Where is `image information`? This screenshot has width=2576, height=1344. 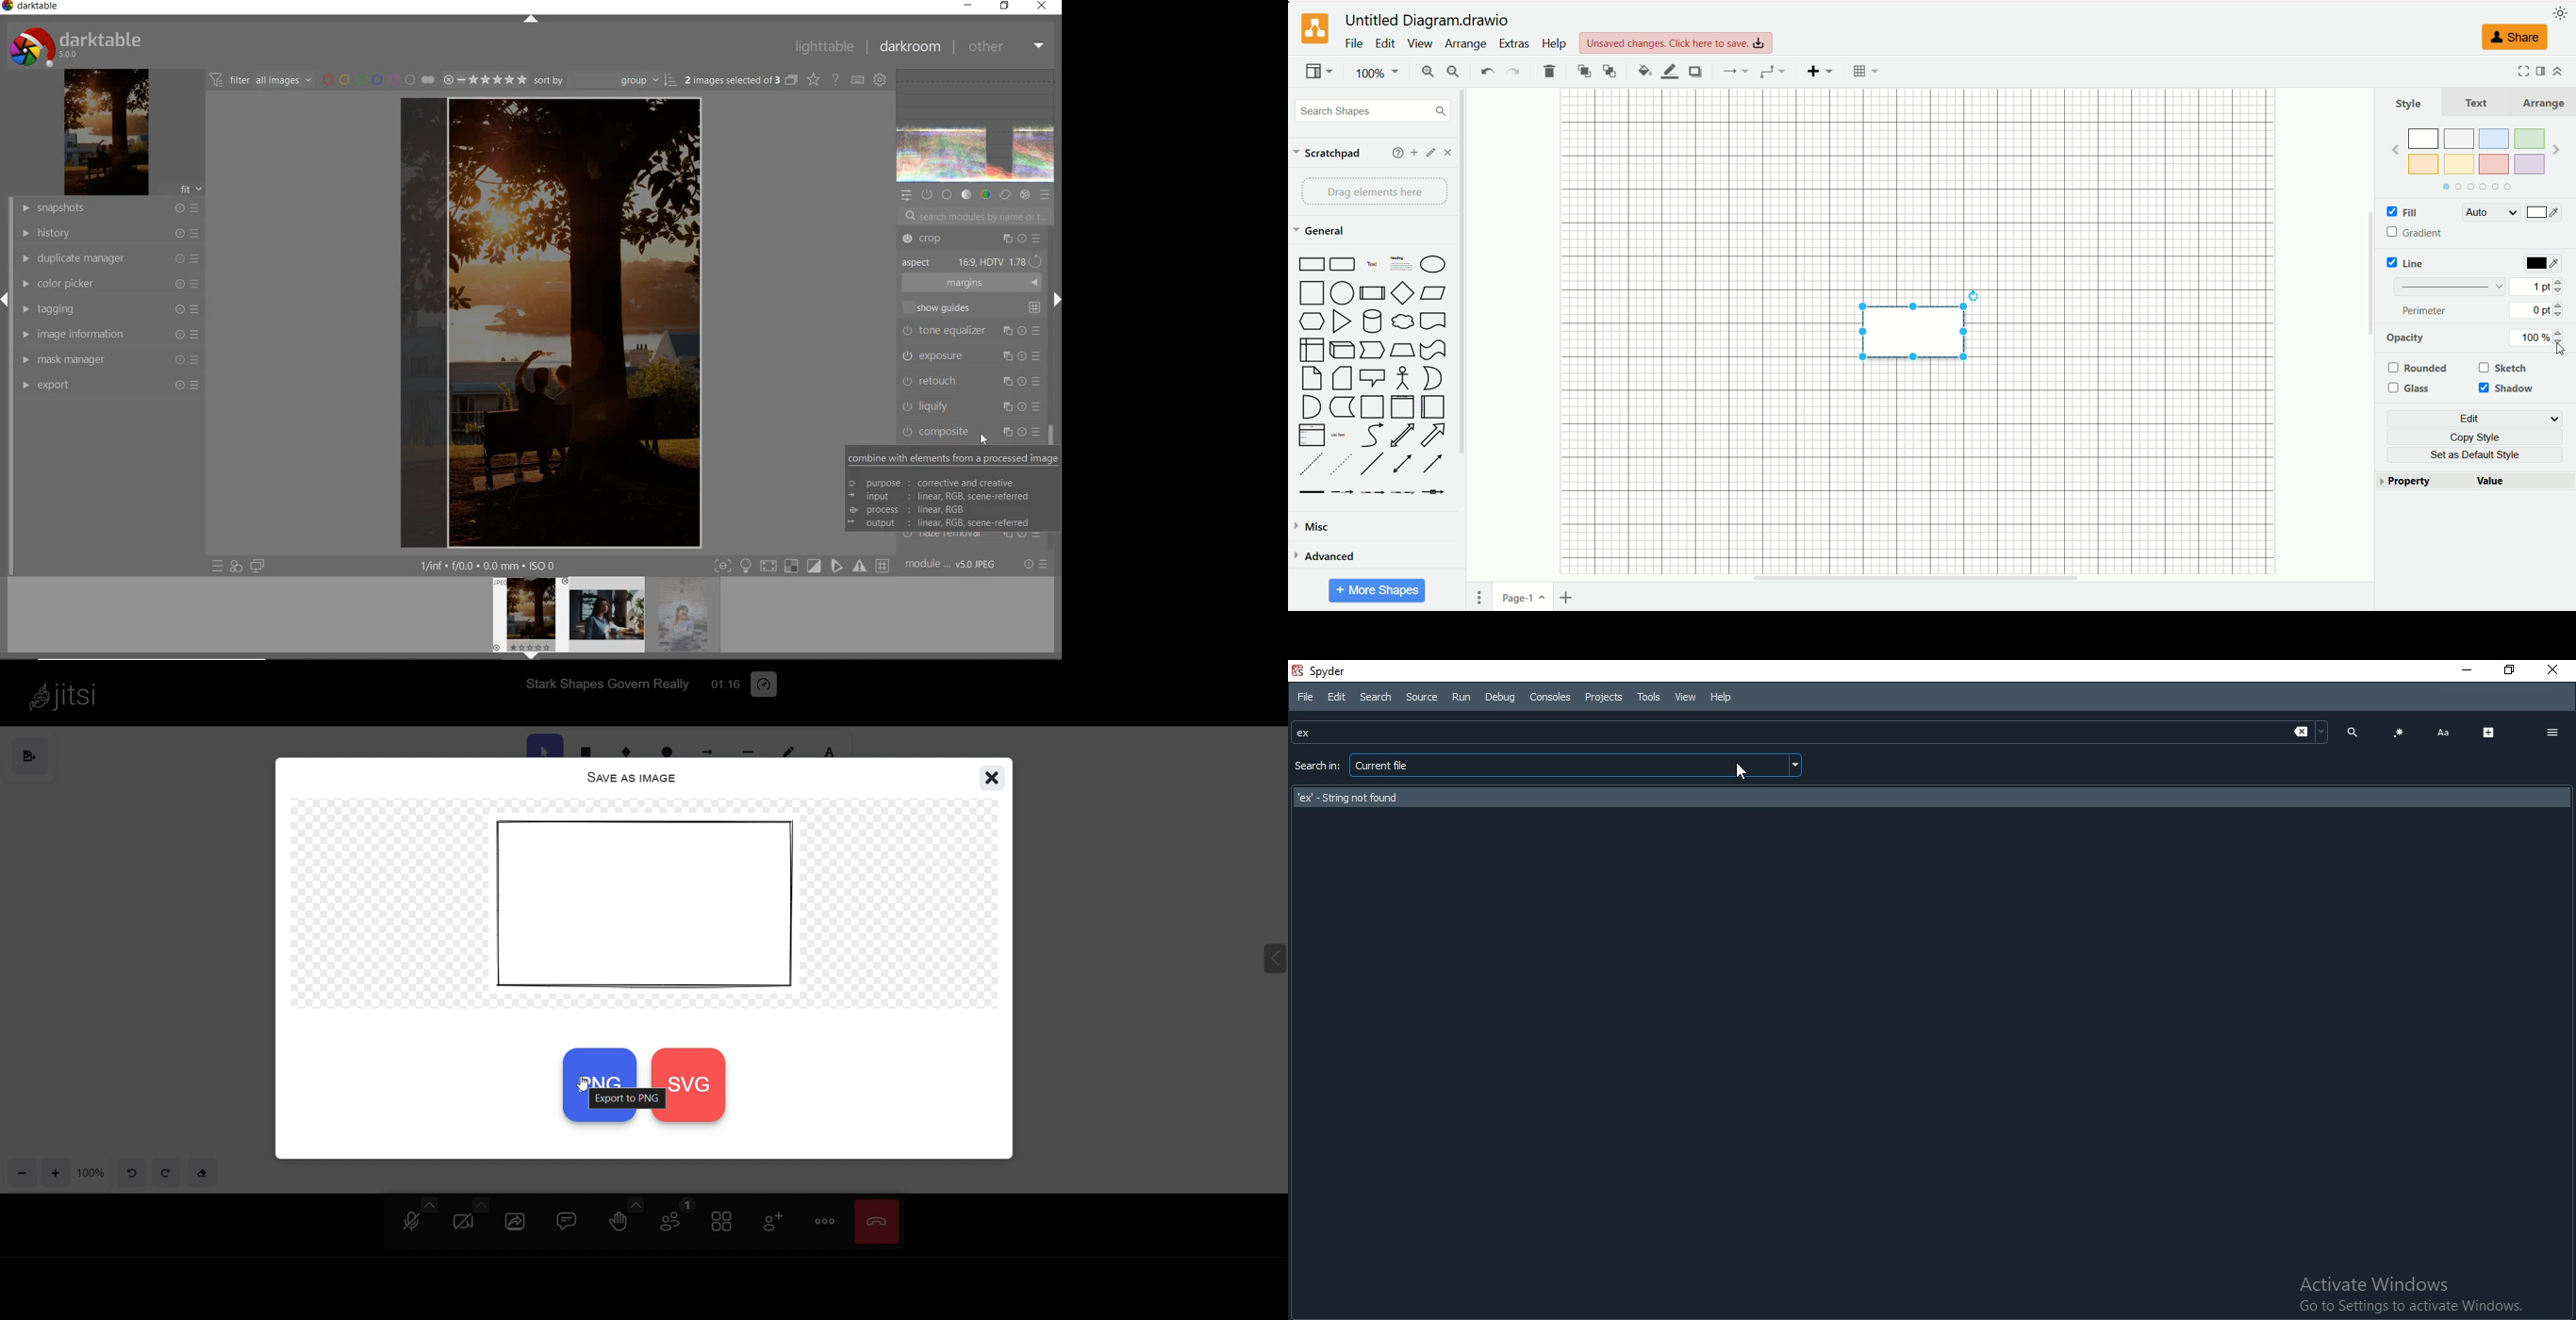 image information is located at coordinates (107, 334).